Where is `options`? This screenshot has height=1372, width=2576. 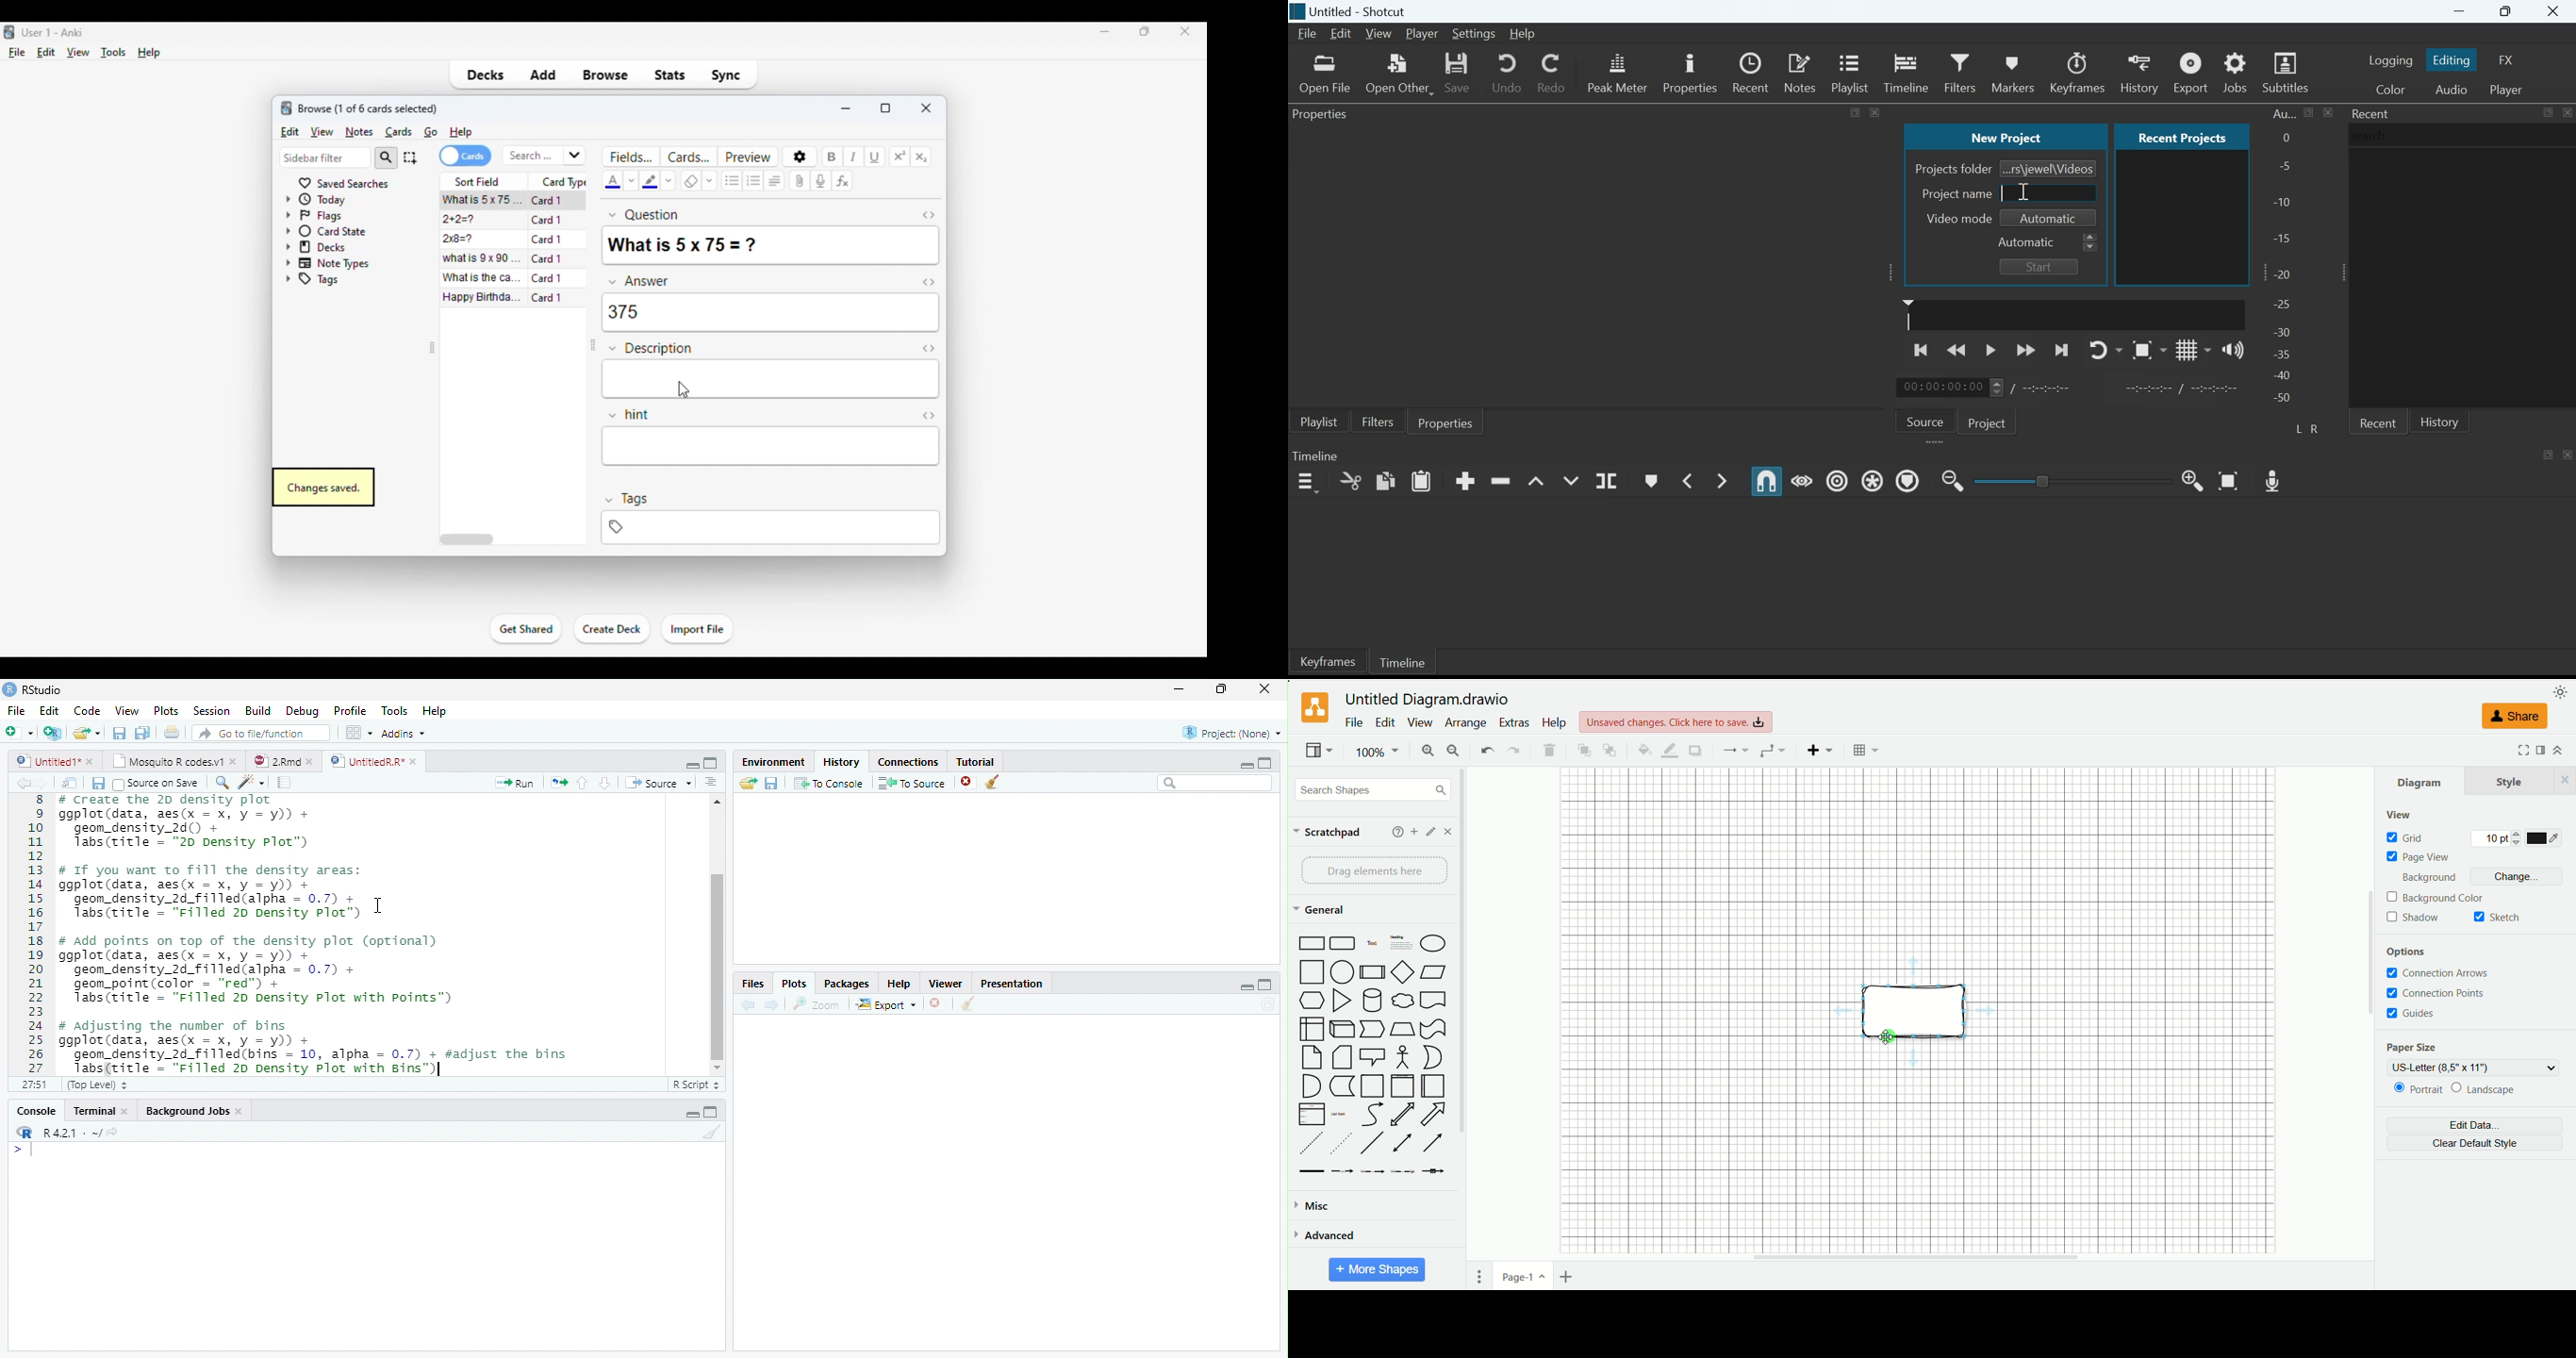
options is located at coordinates (2410, 952).